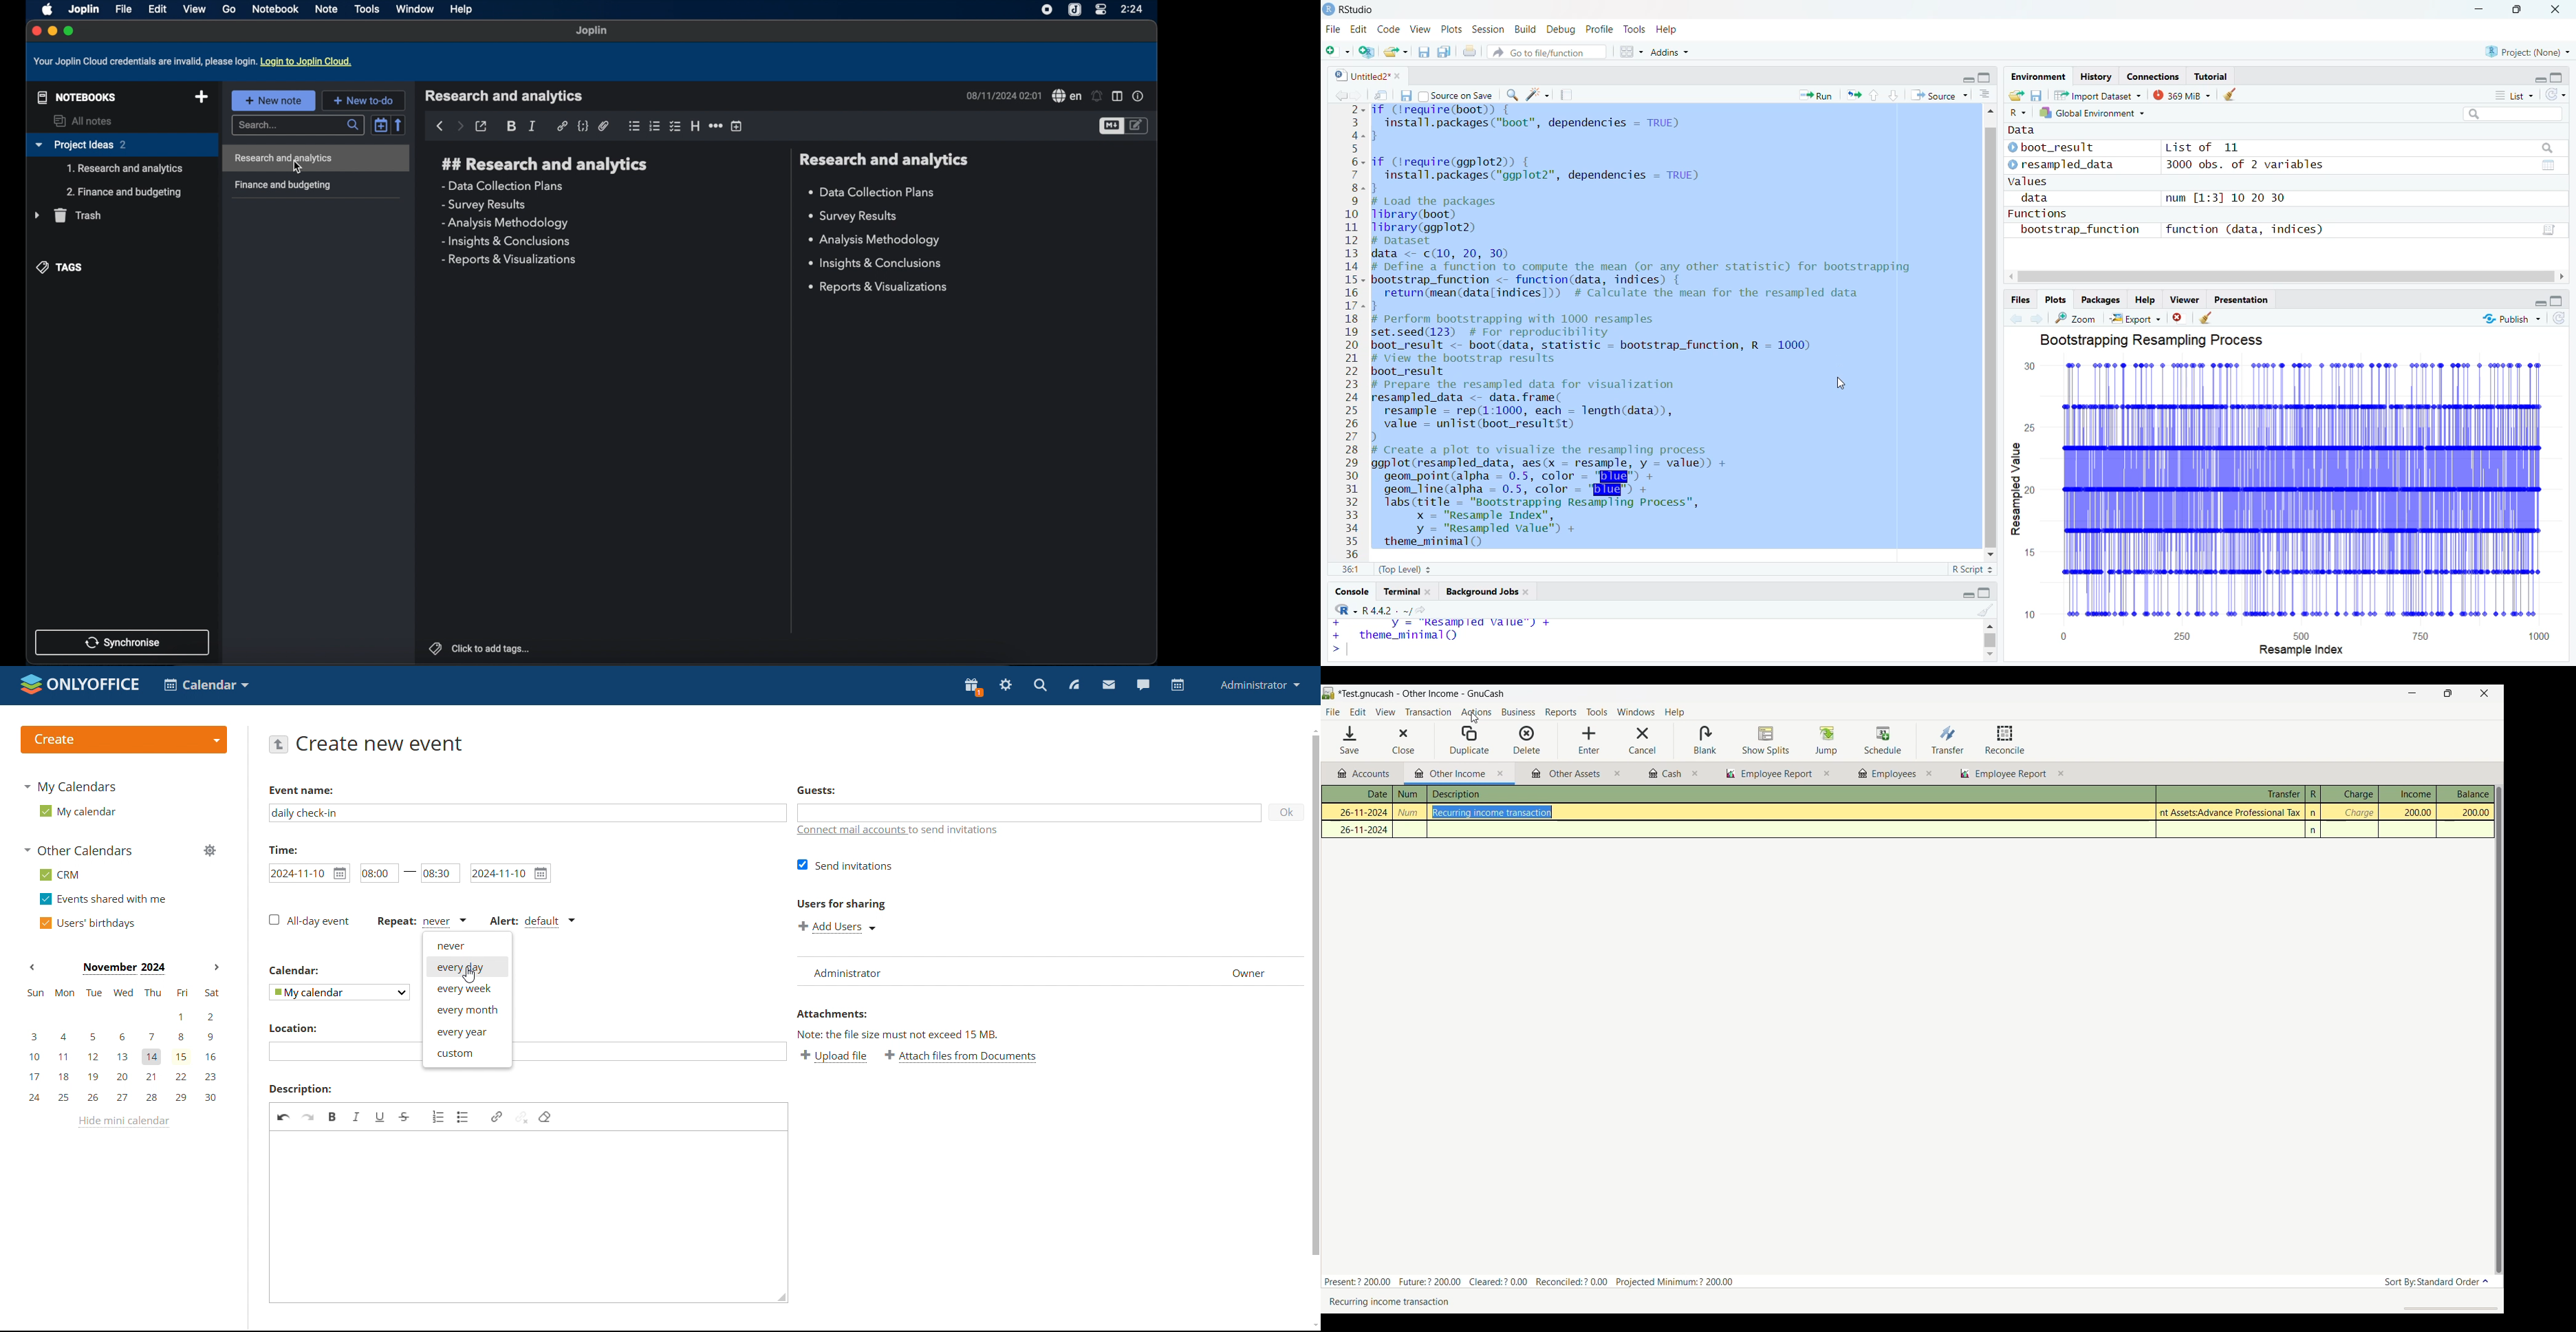 The height and width of the screenshot is (1344, 2576). Describe the element at coordinates (2228, 147) in the screenshot. I see `list of 11` at that location.